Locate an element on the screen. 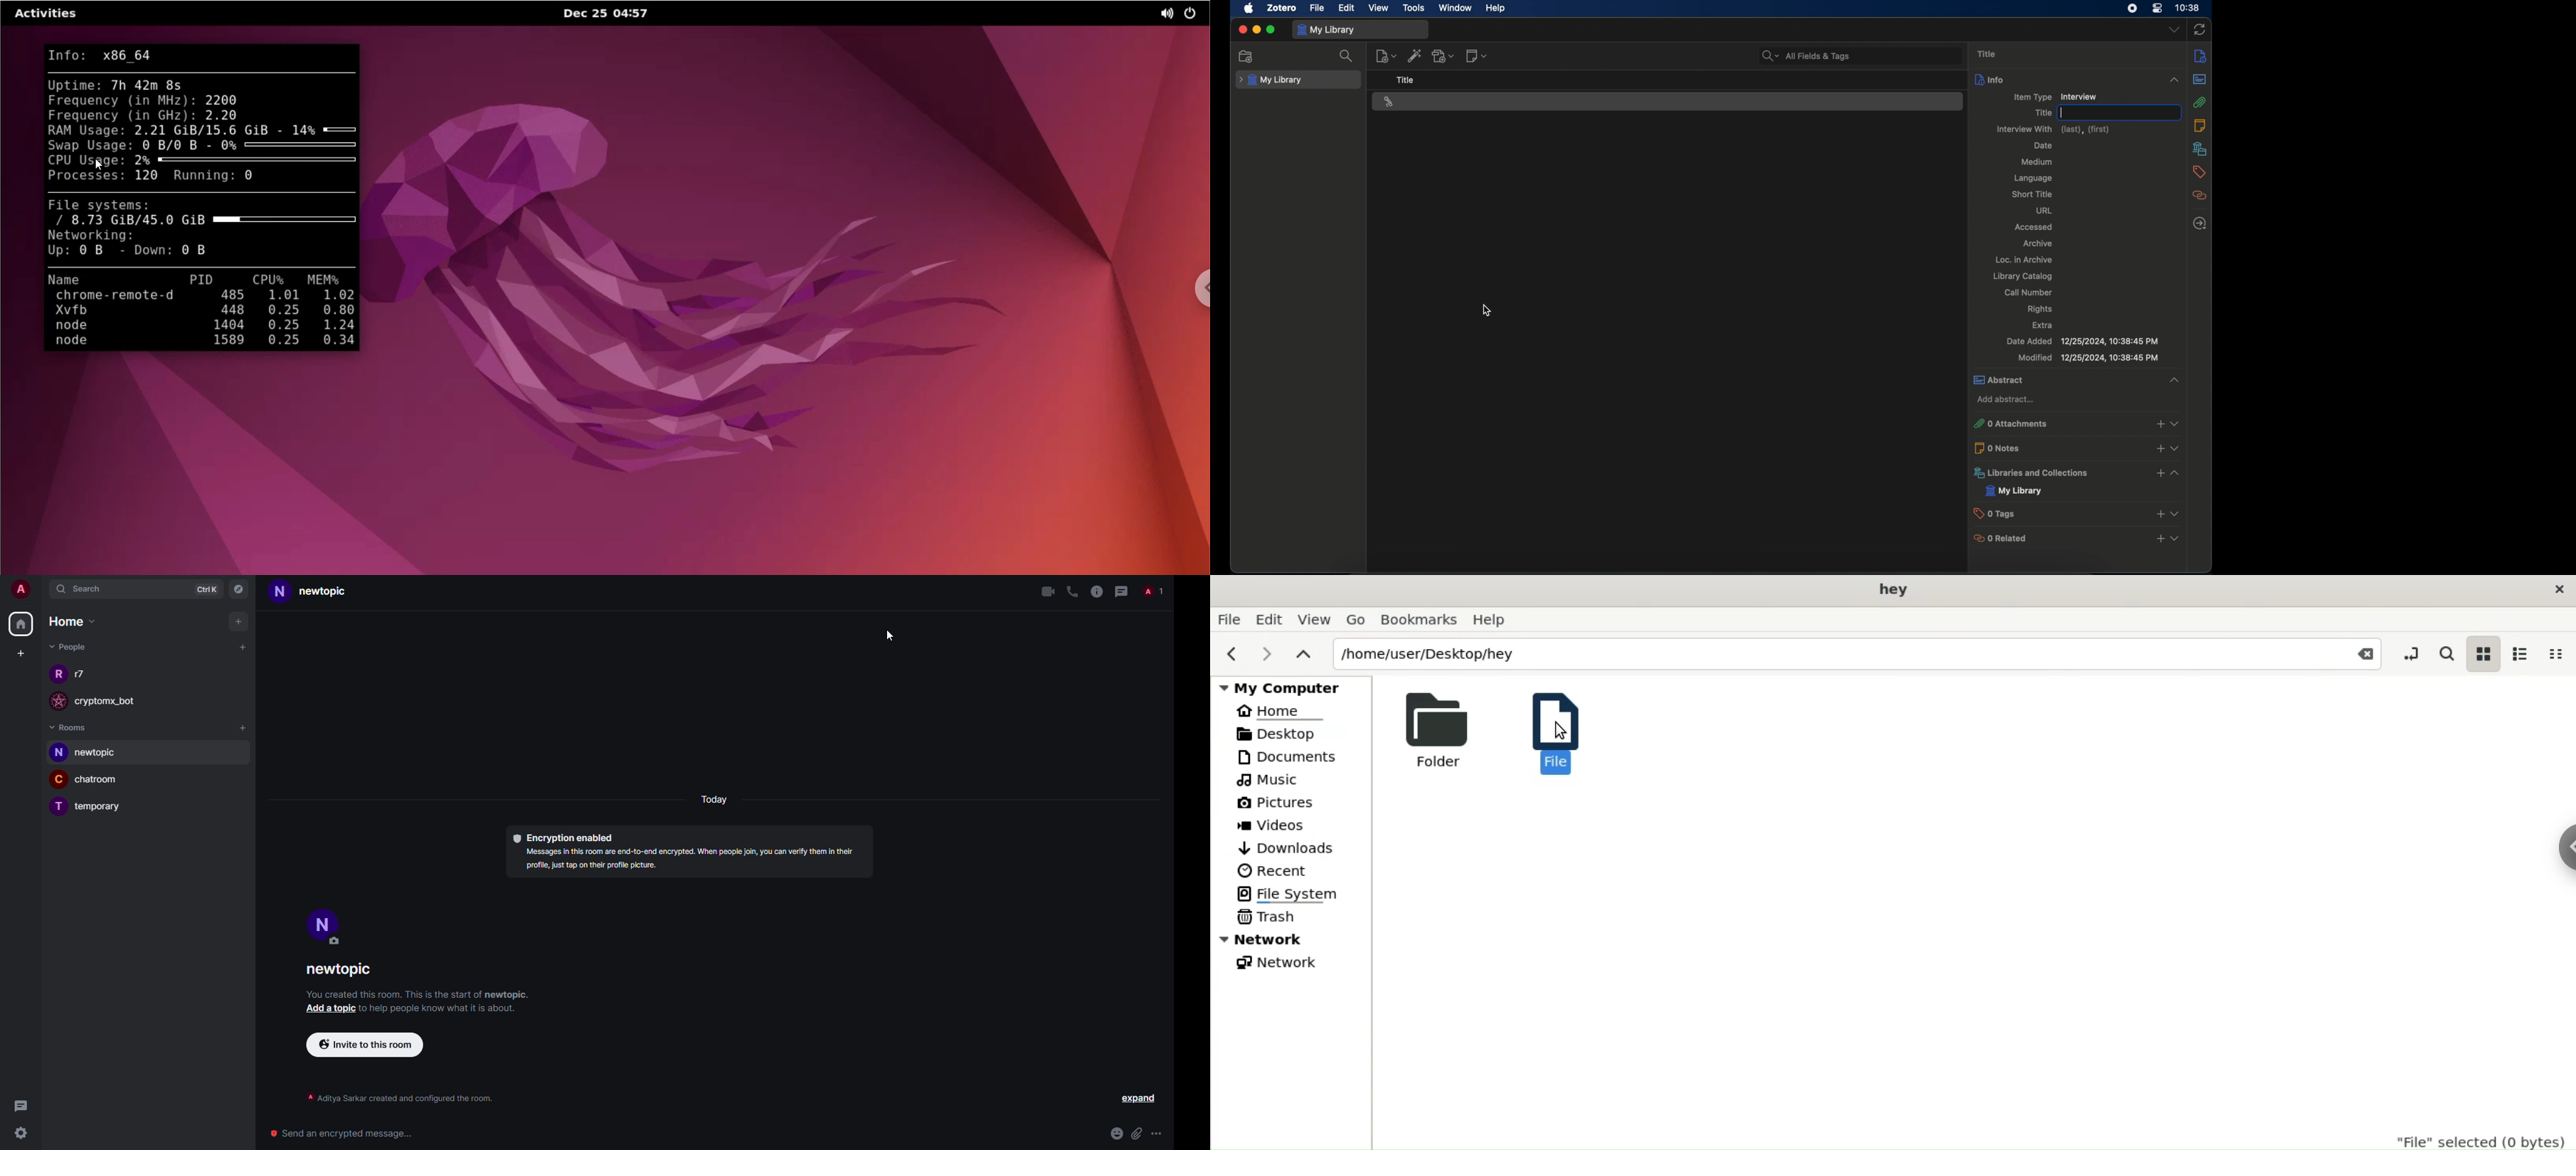 This screenshot has width=2576, height=1176. rooms is located at coordinates (70, 727).